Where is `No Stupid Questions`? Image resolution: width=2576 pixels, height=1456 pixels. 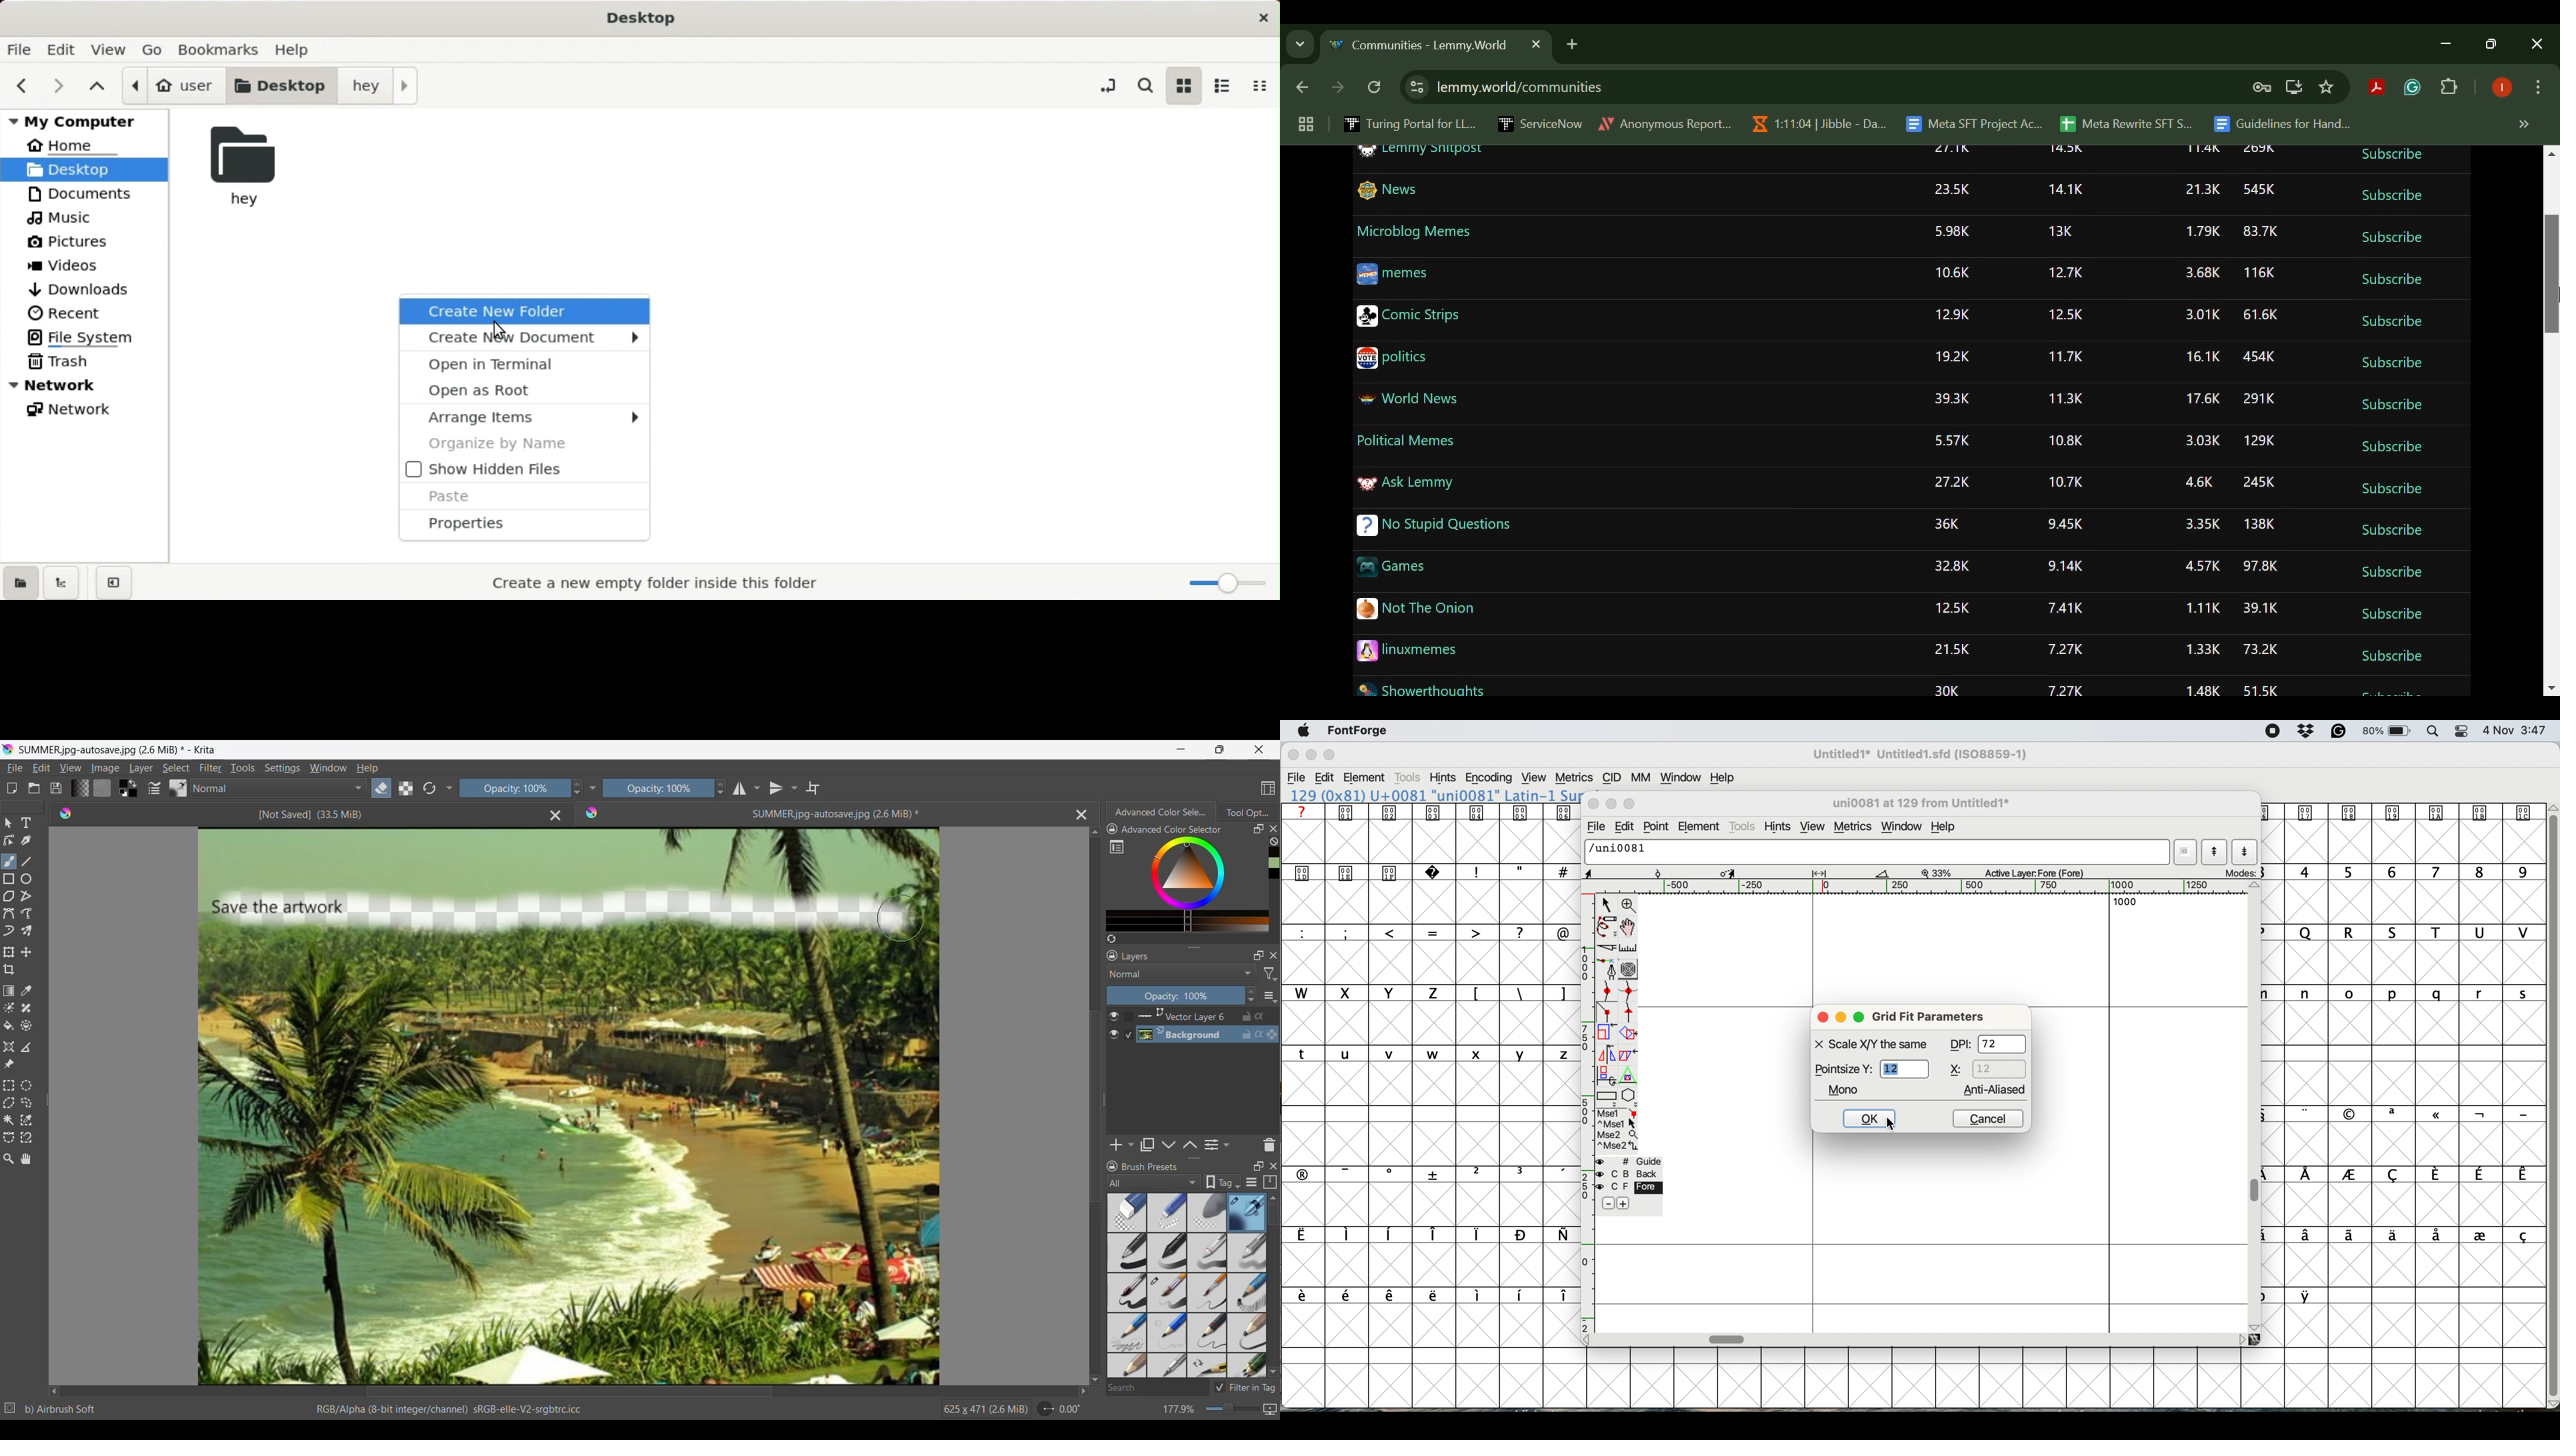 No Stupid Questions is located at coordinates (1437, 526).